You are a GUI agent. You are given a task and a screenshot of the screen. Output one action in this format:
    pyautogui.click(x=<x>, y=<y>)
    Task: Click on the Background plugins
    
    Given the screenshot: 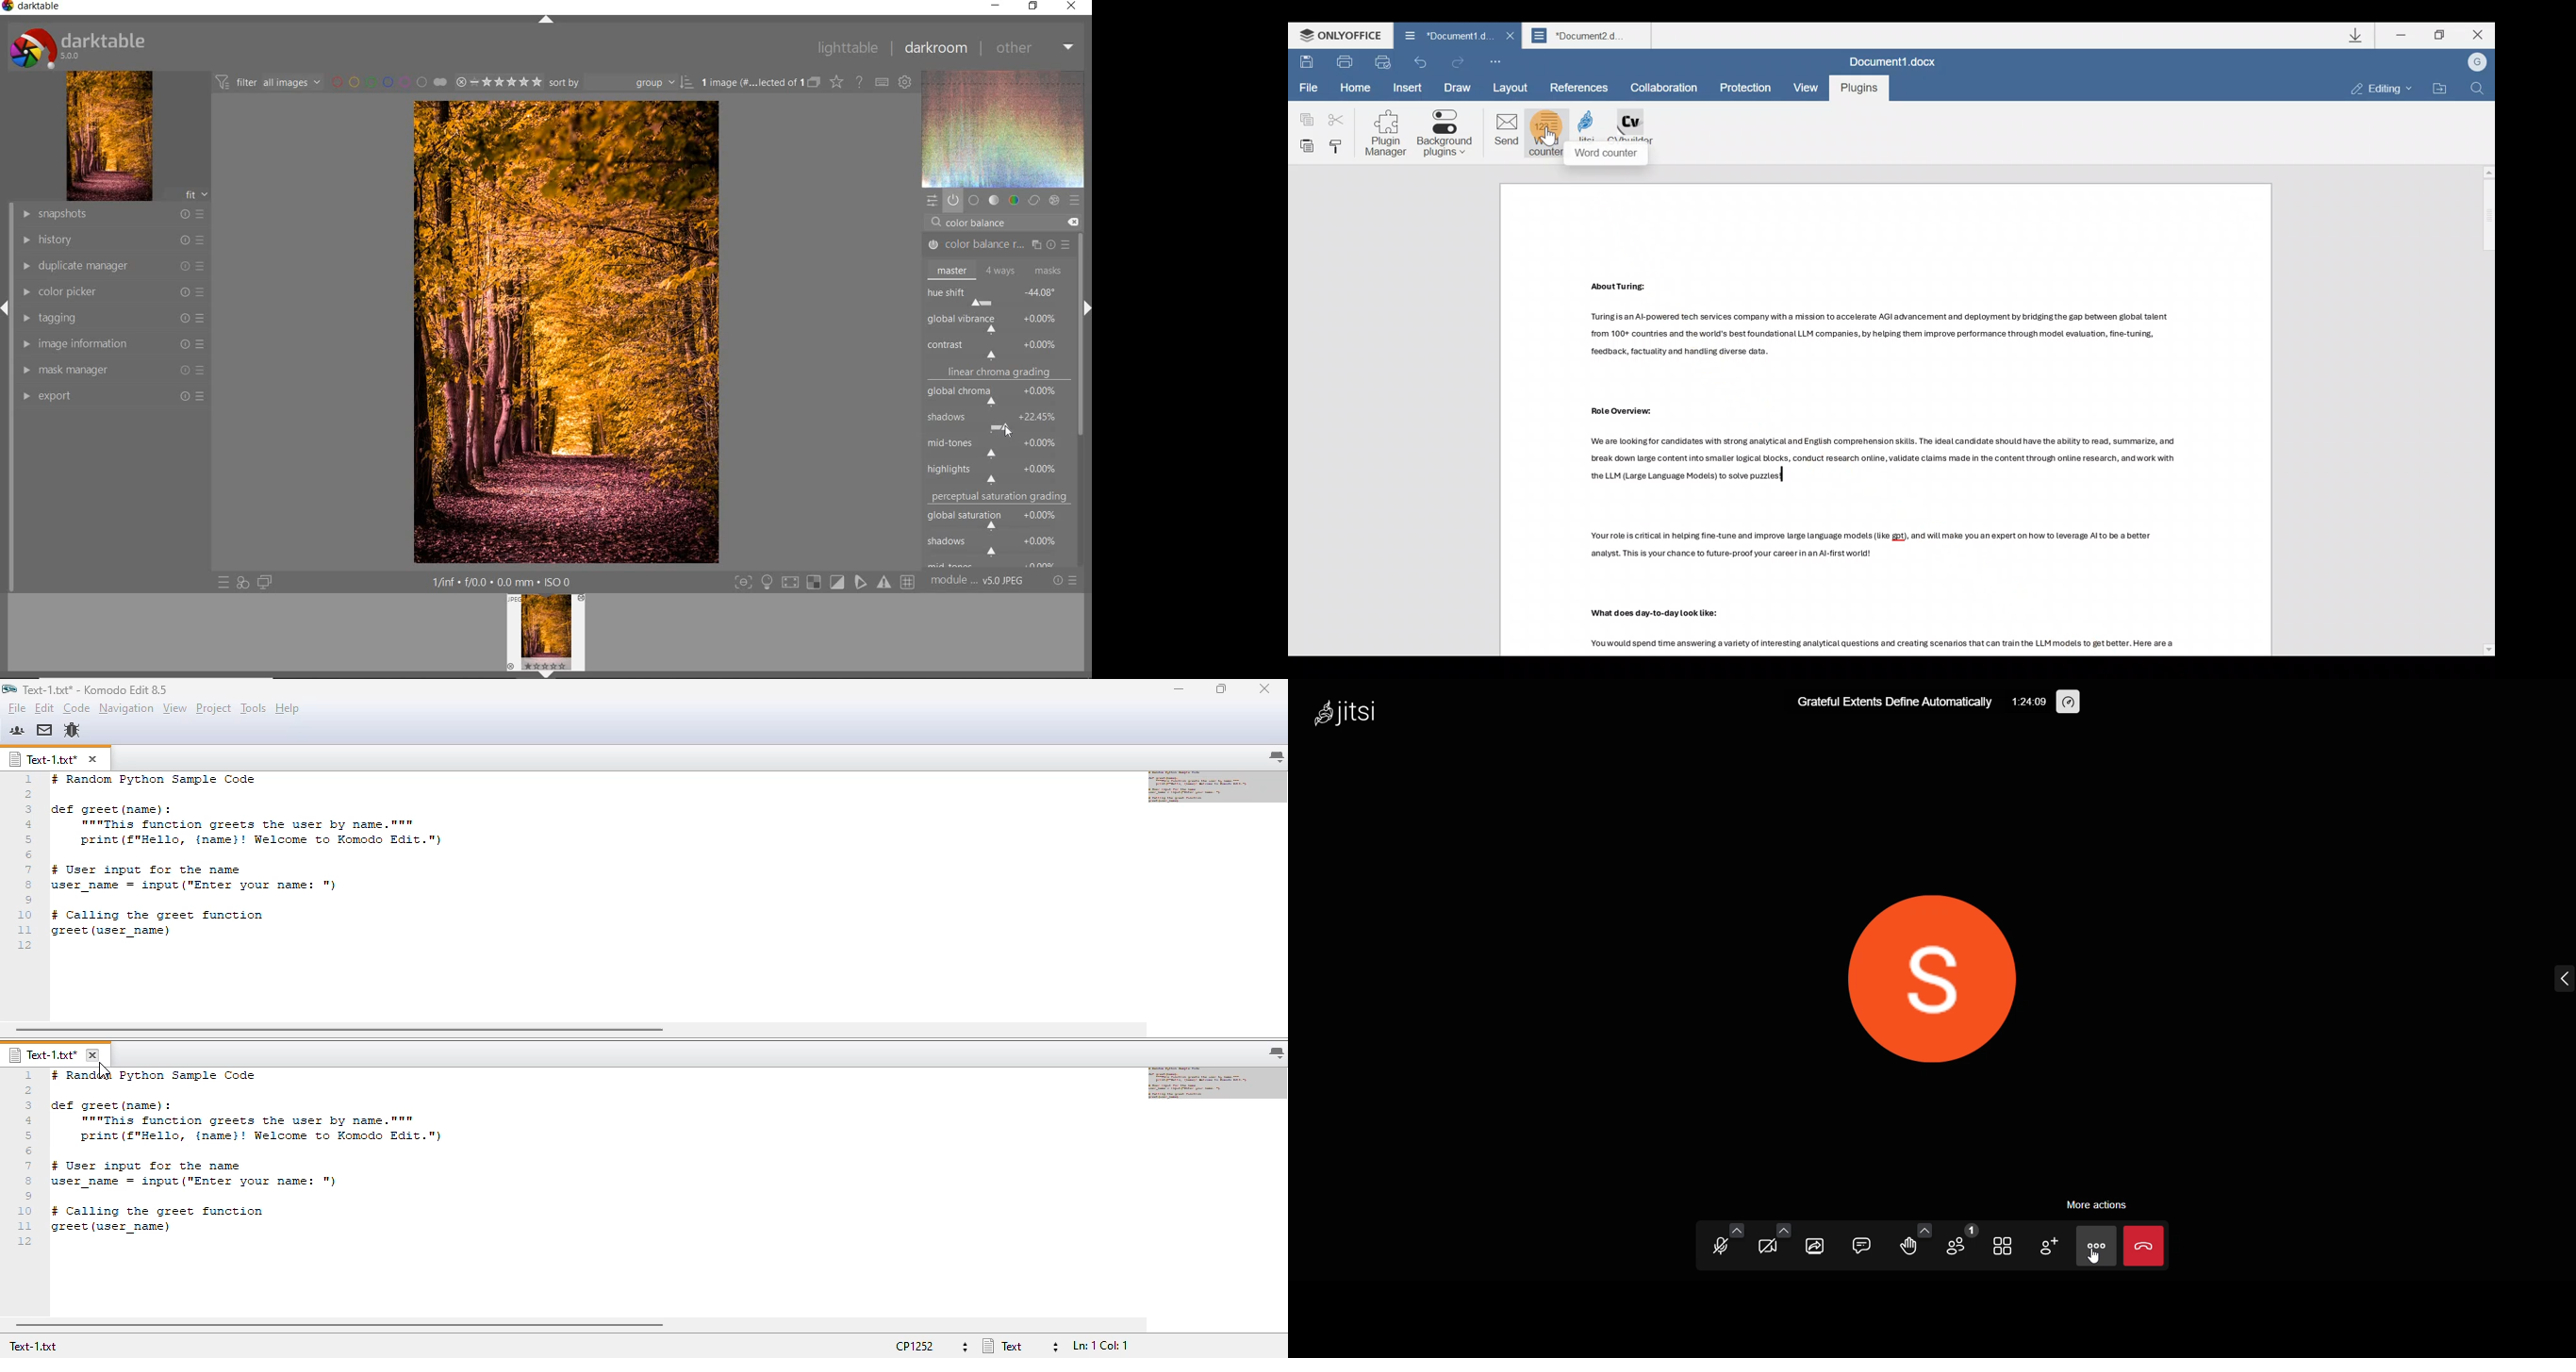 What is the action you would take?
    pyautogui.click(x=1447, y=134)
    